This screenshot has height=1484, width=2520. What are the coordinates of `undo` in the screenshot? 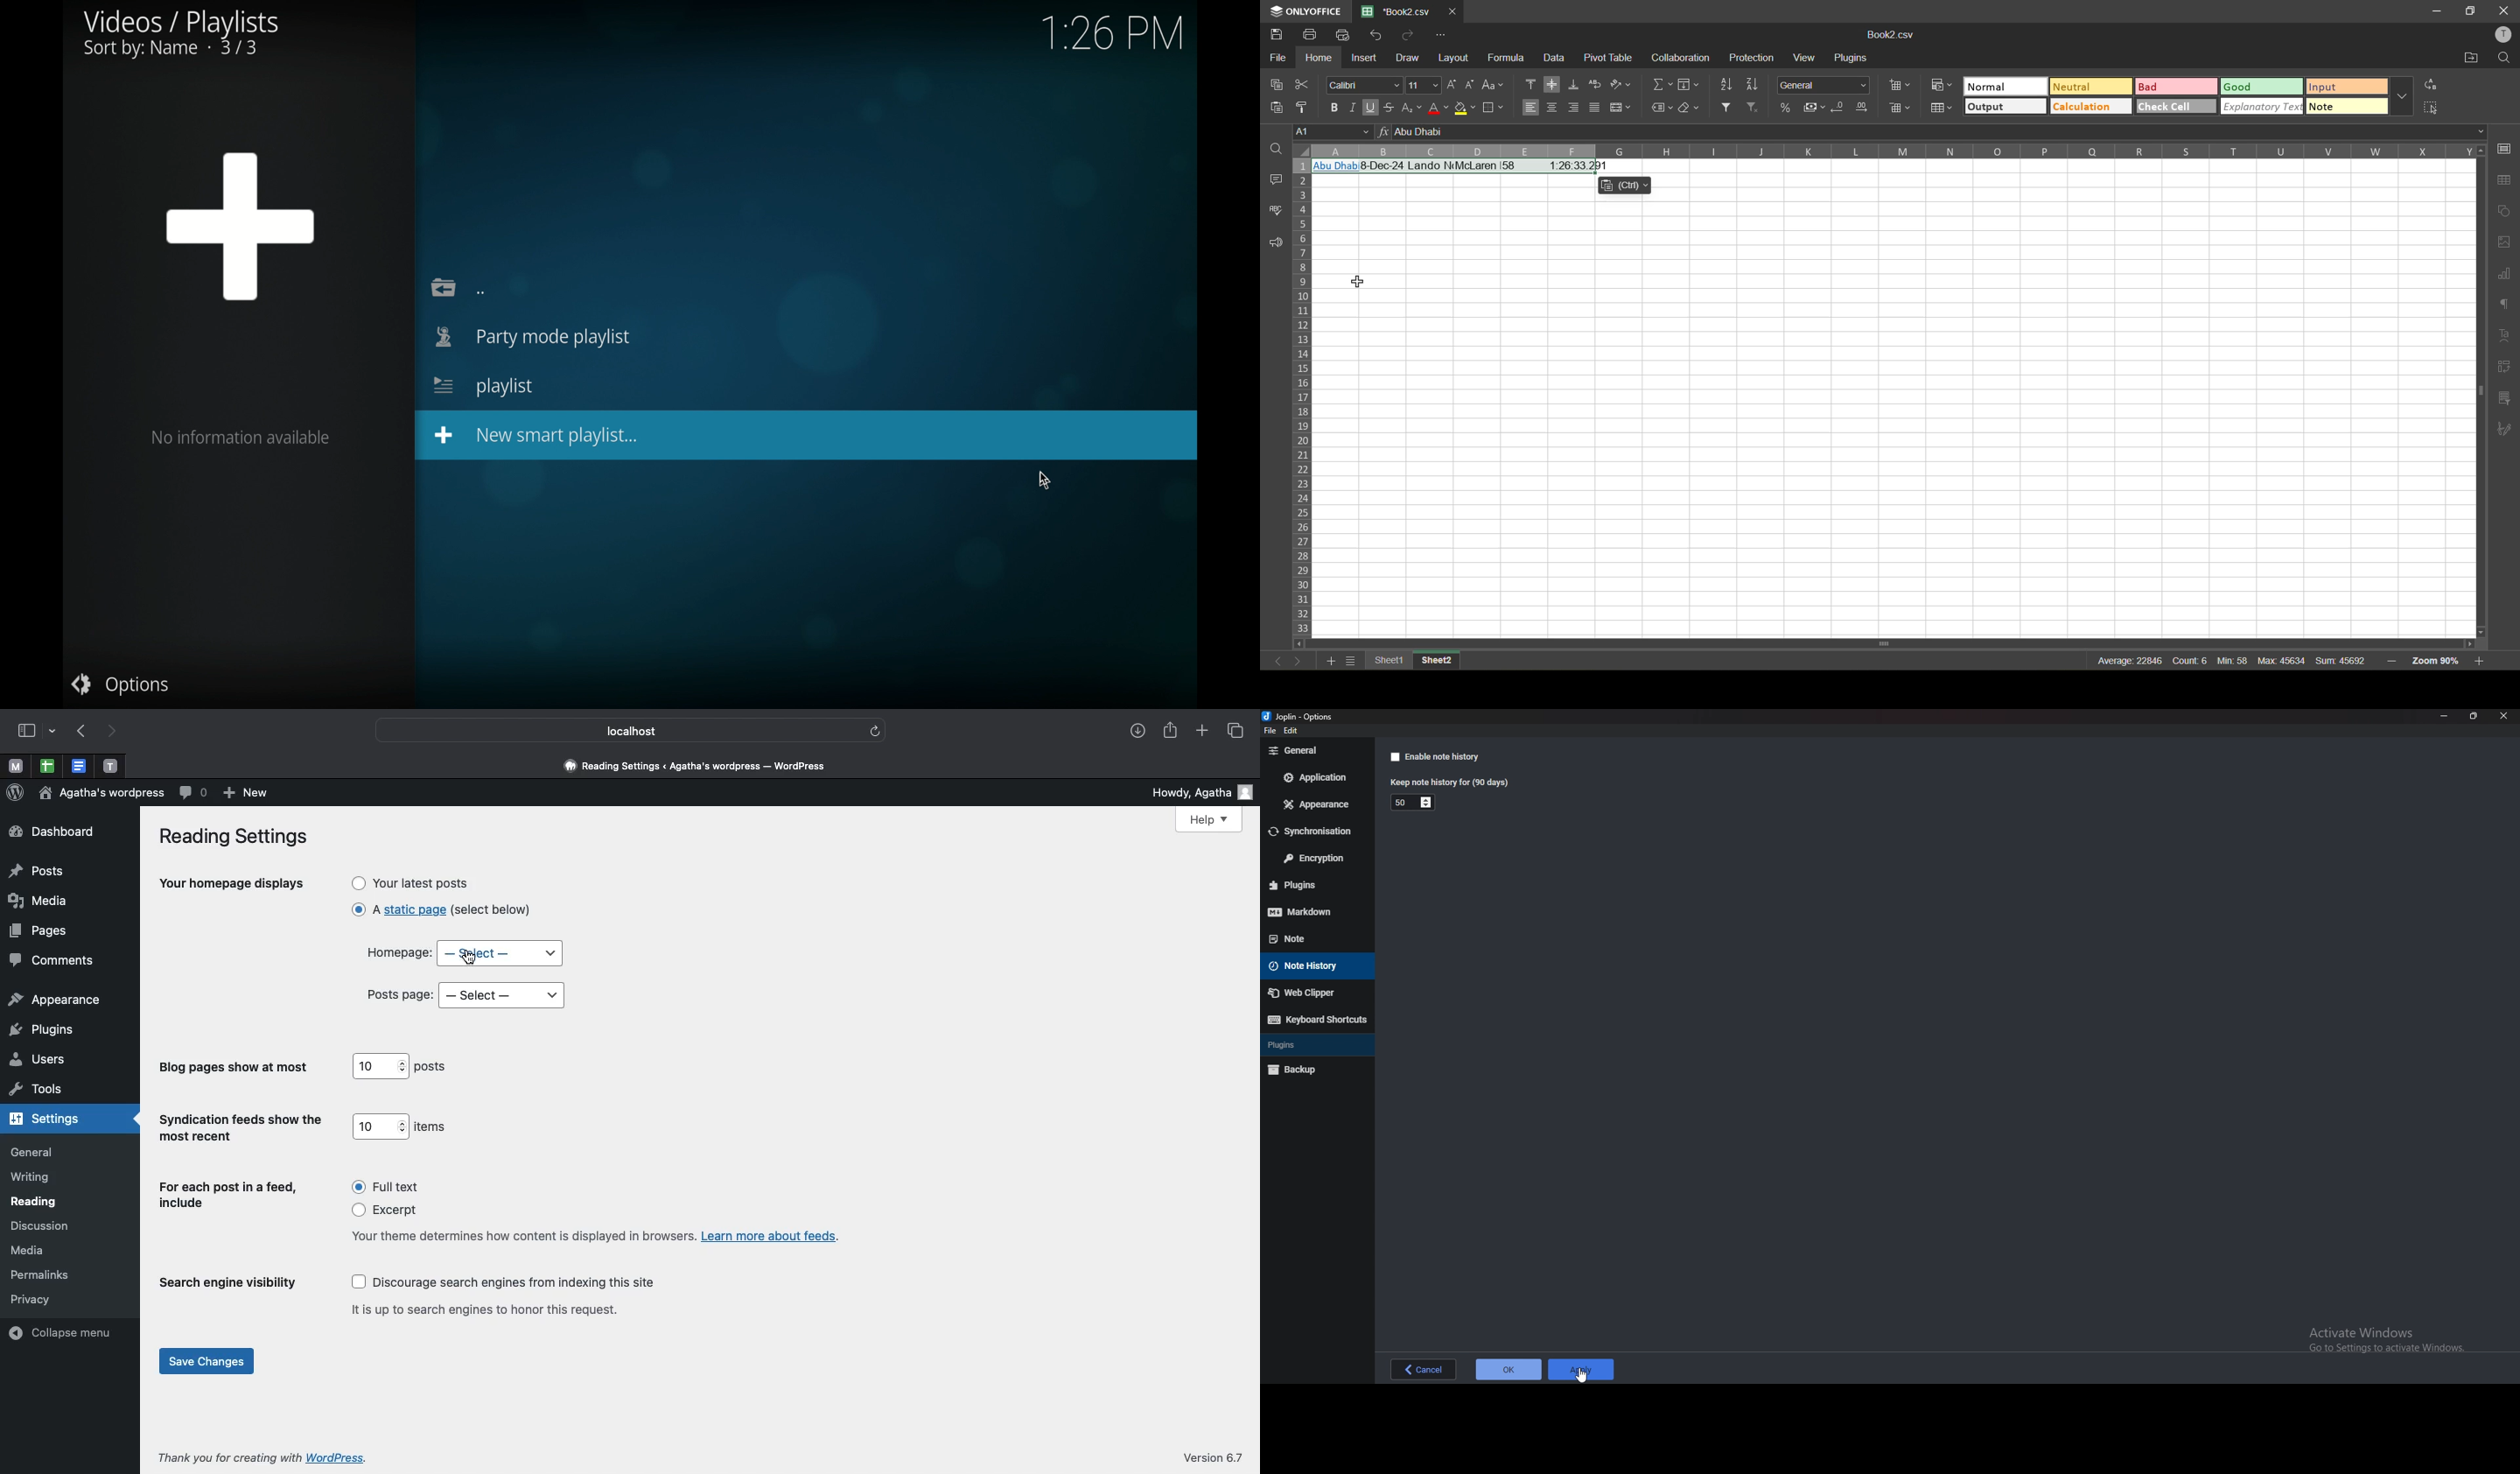 It's located at (1376, 35).